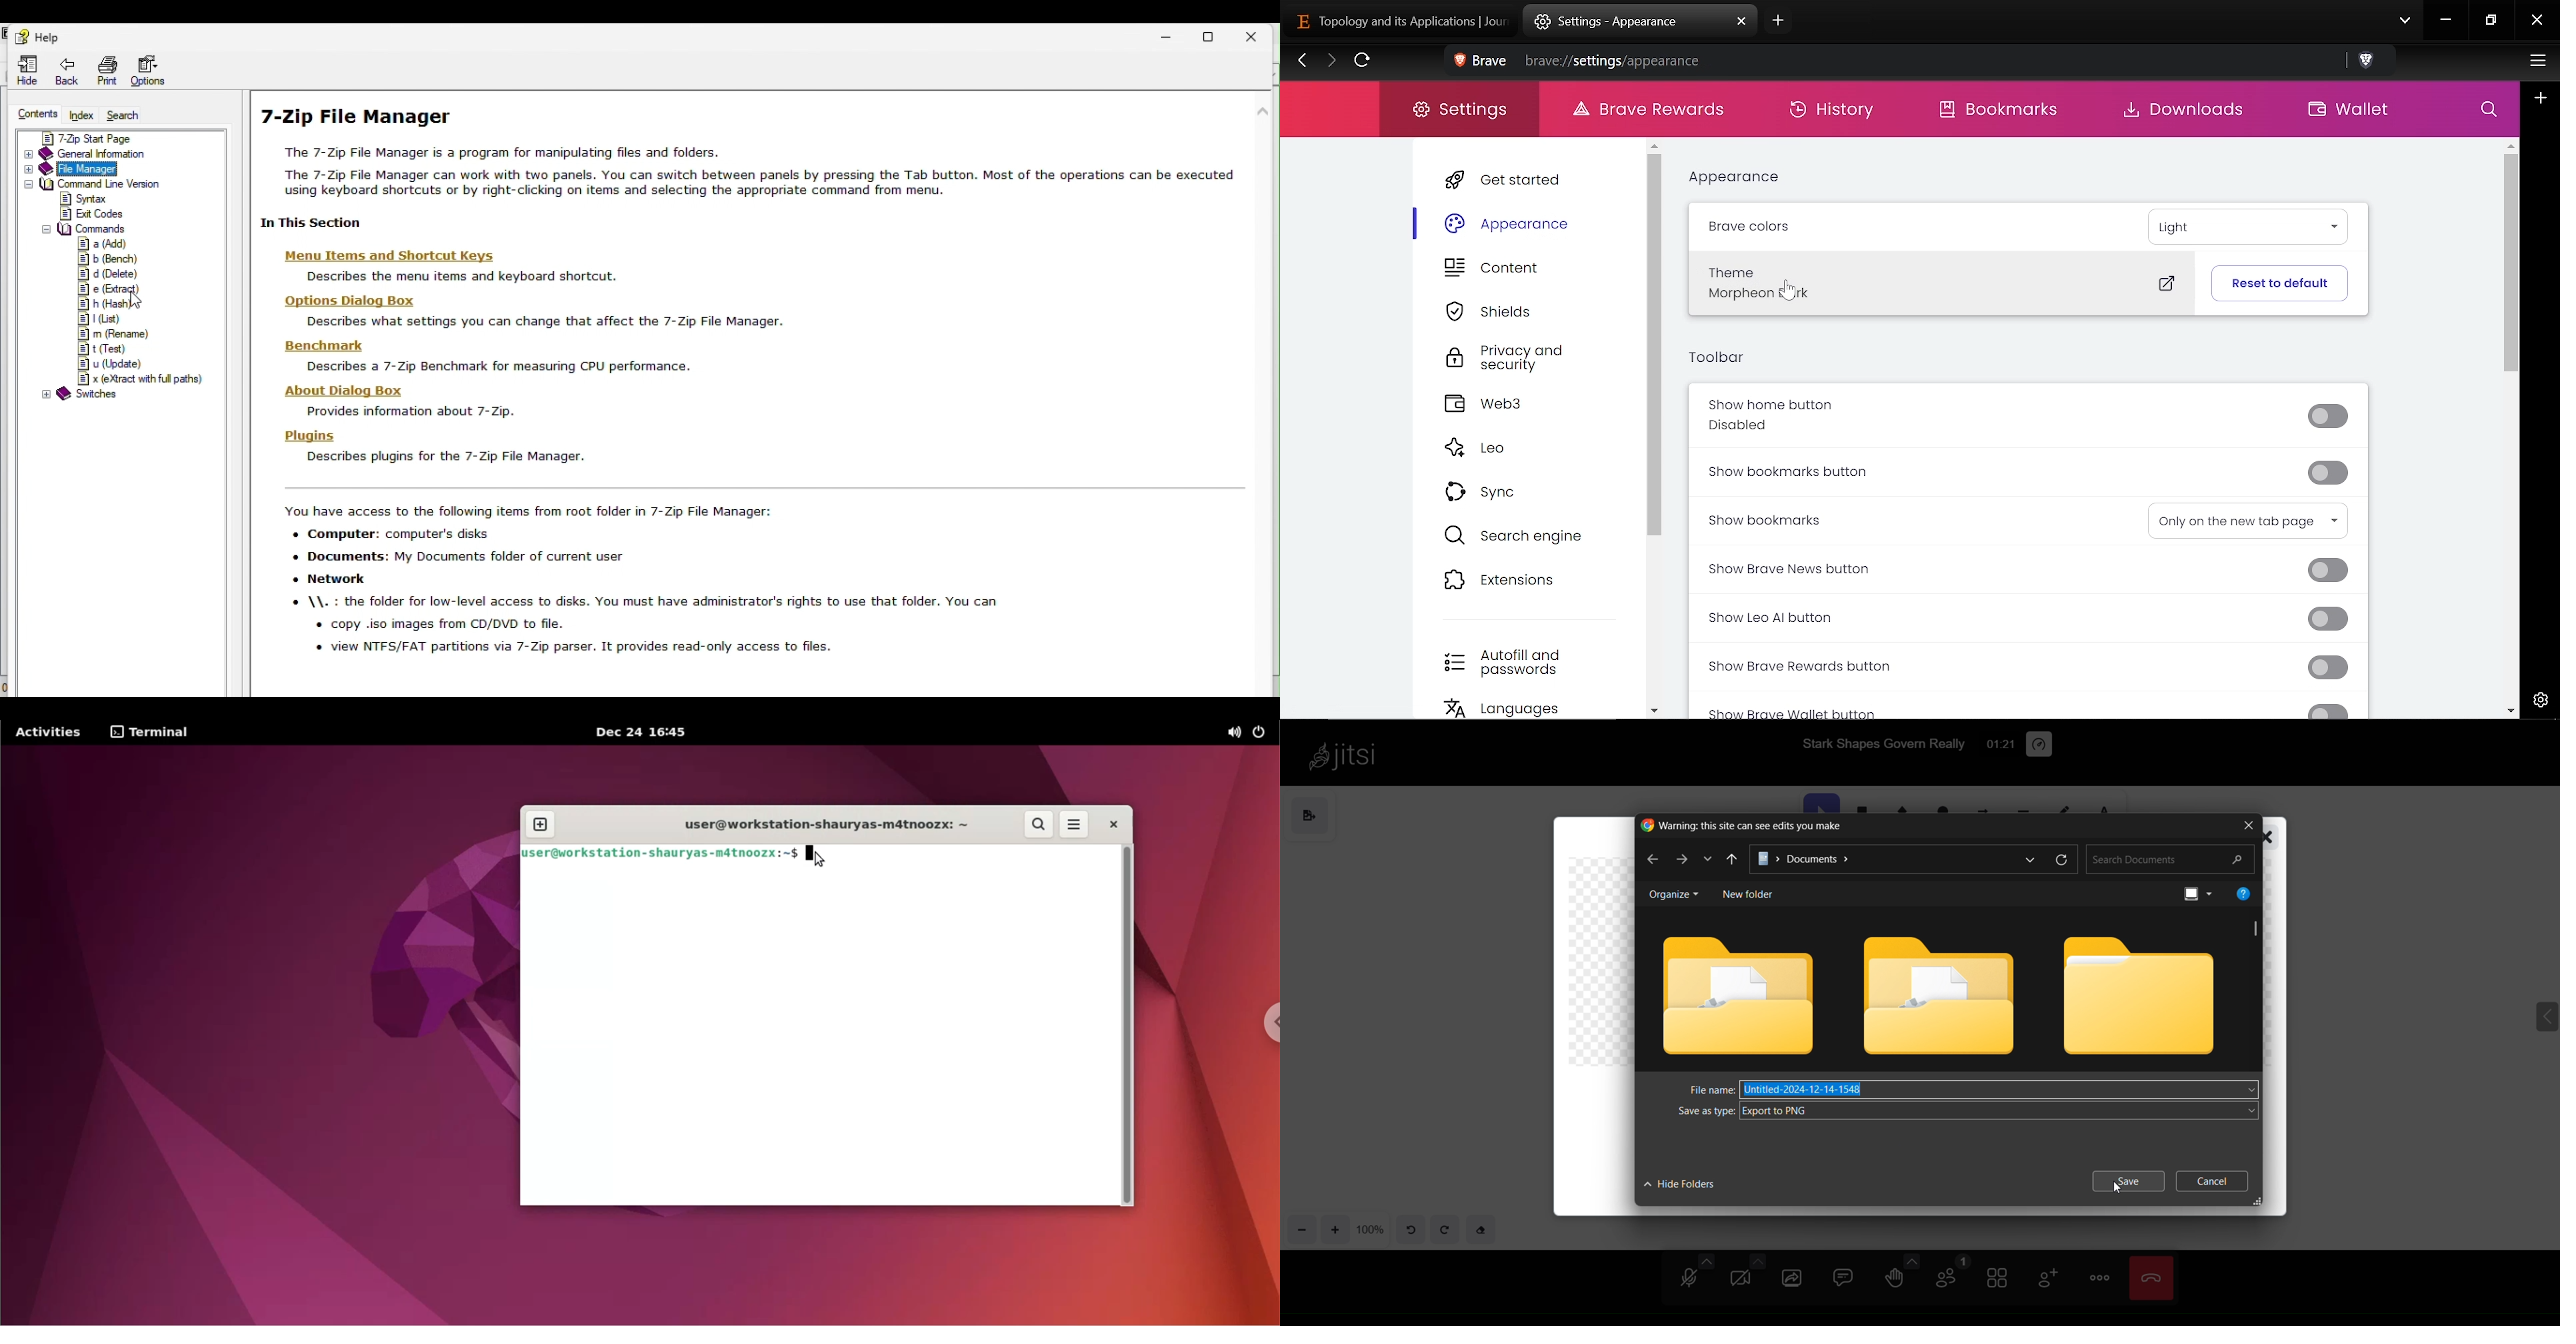 The height and width of the screenshot is (1344, 2576). I want to click on Hide, so click(27, 67).